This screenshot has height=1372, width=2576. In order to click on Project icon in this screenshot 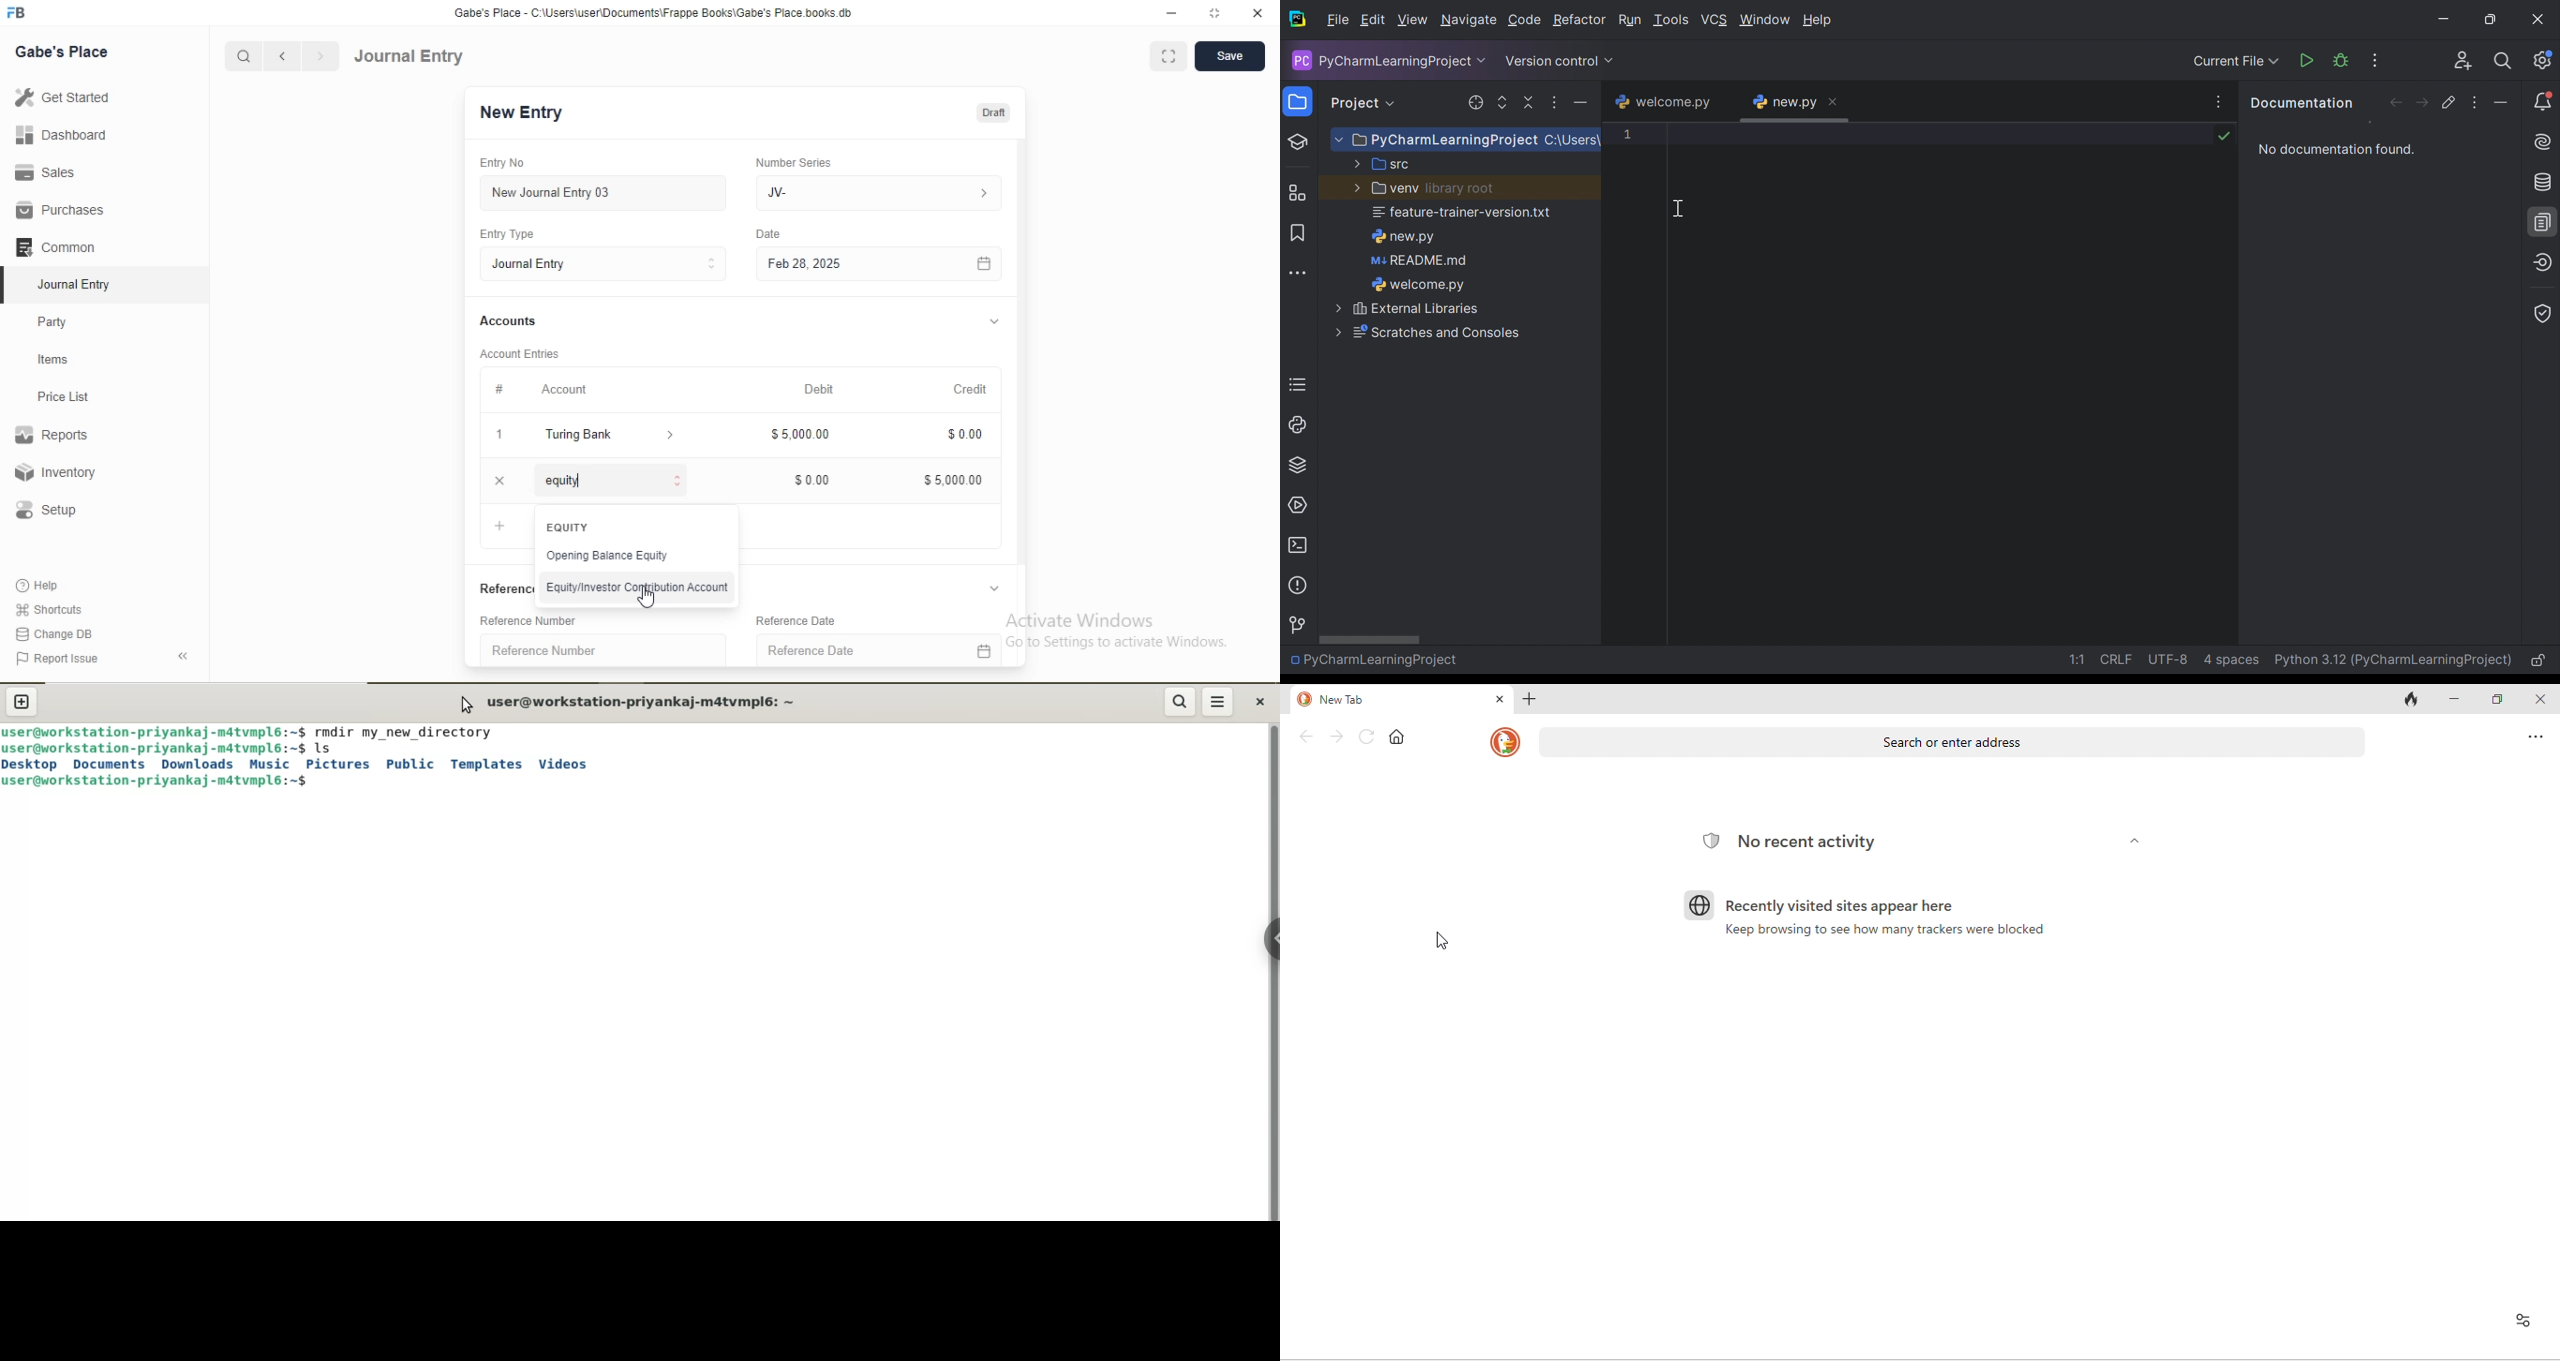, I will do `click(1295, 102)`.